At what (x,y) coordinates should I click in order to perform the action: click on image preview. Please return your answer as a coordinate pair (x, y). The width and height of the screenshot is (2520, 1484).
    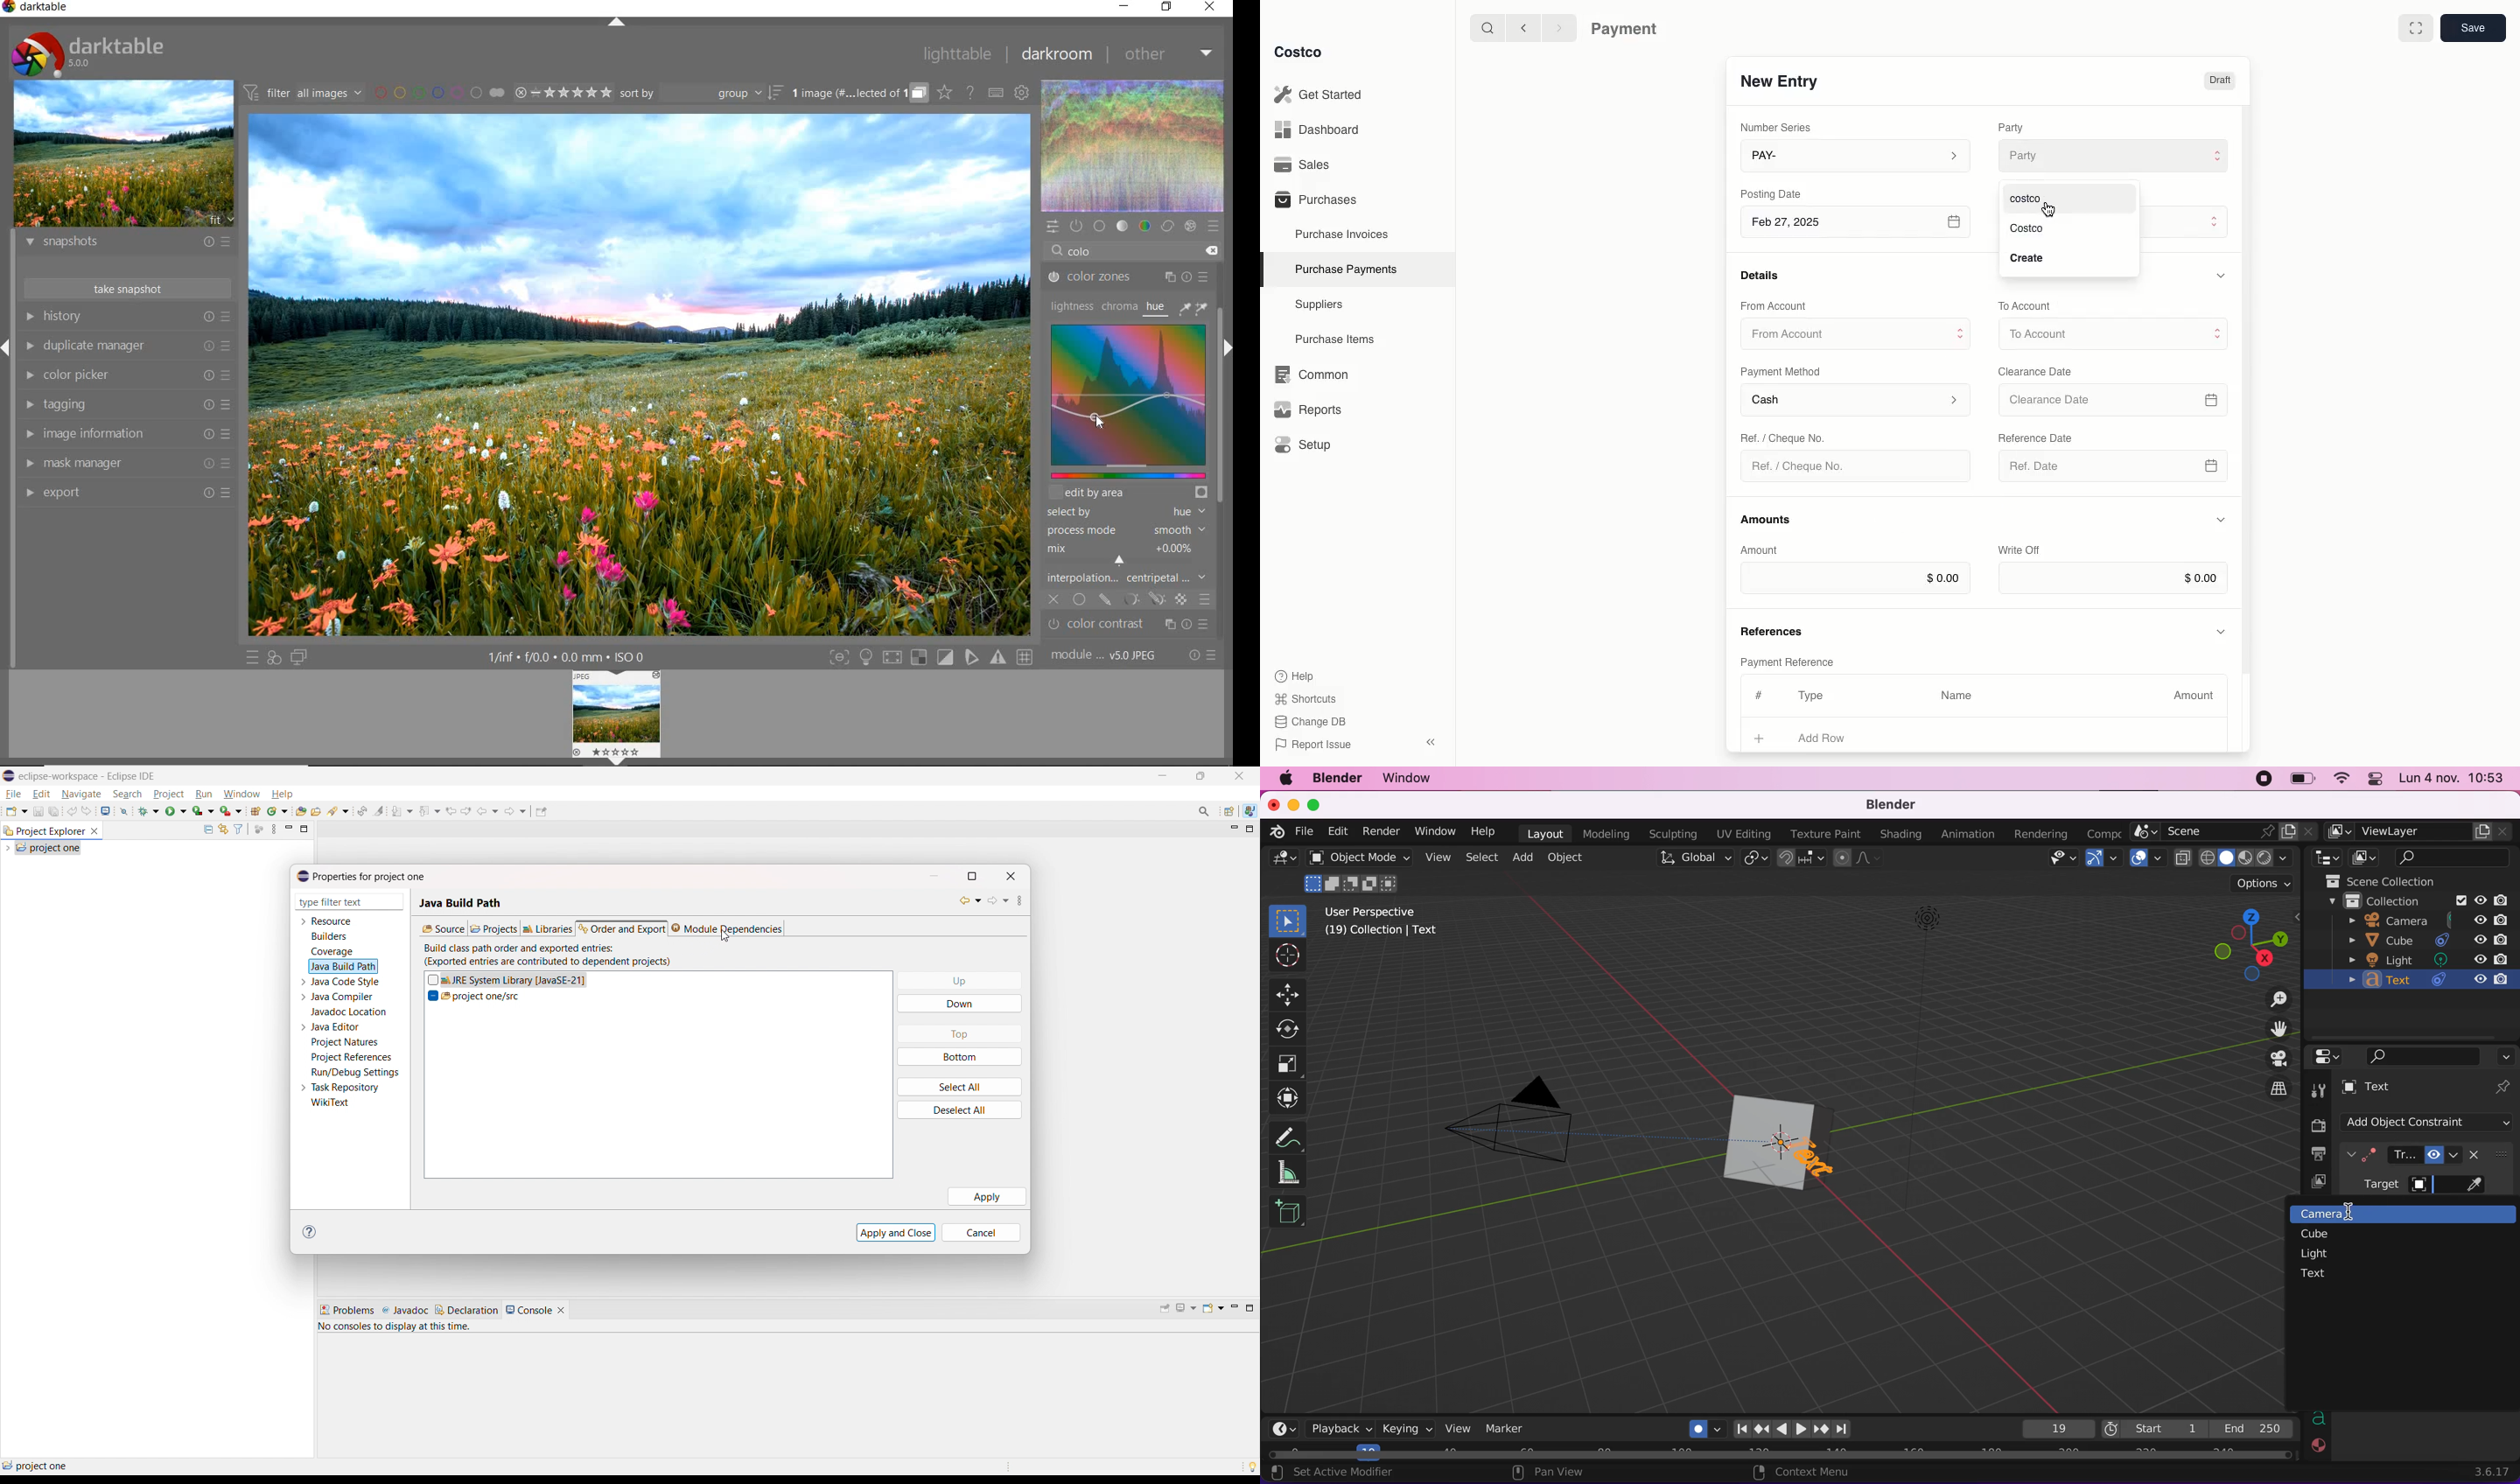
    Looking at the image, I should click on (123, 156).